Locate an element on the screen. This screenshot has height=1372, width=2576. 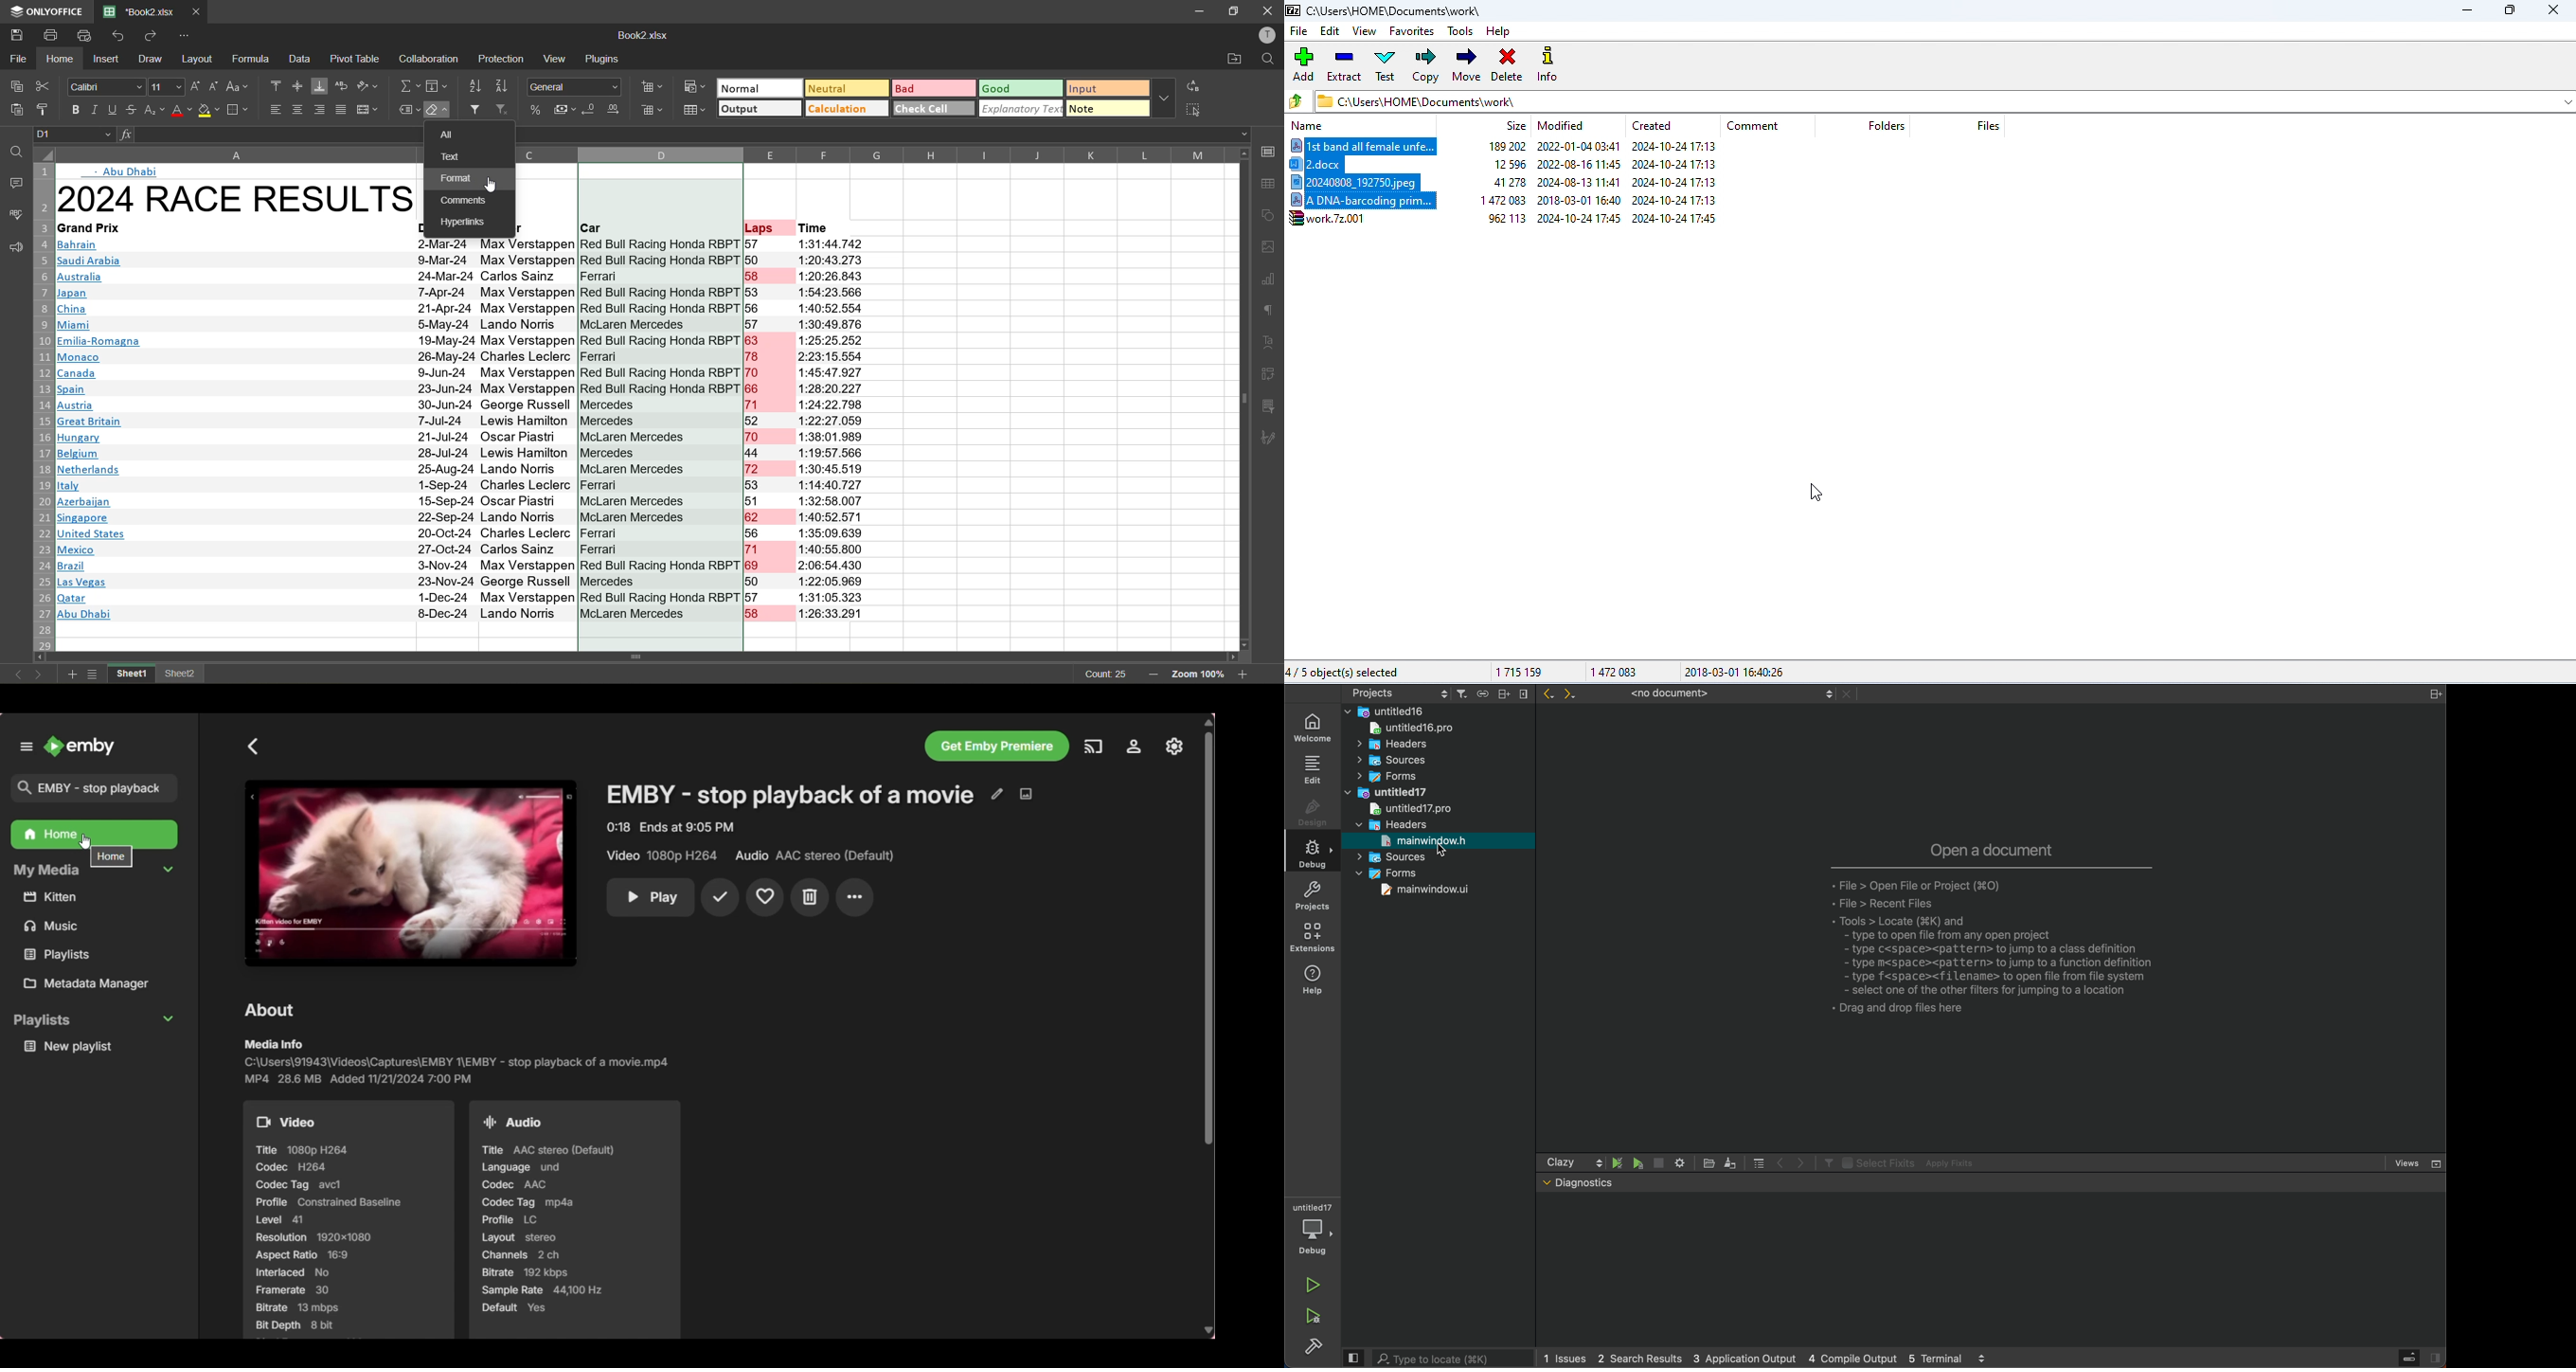
|Ssaudi Arabia 9-Mar-24 Max Verstappen Red Bull Racing Honda RBPT 50 1:20:43.273 is located at coordinates (460, 260).